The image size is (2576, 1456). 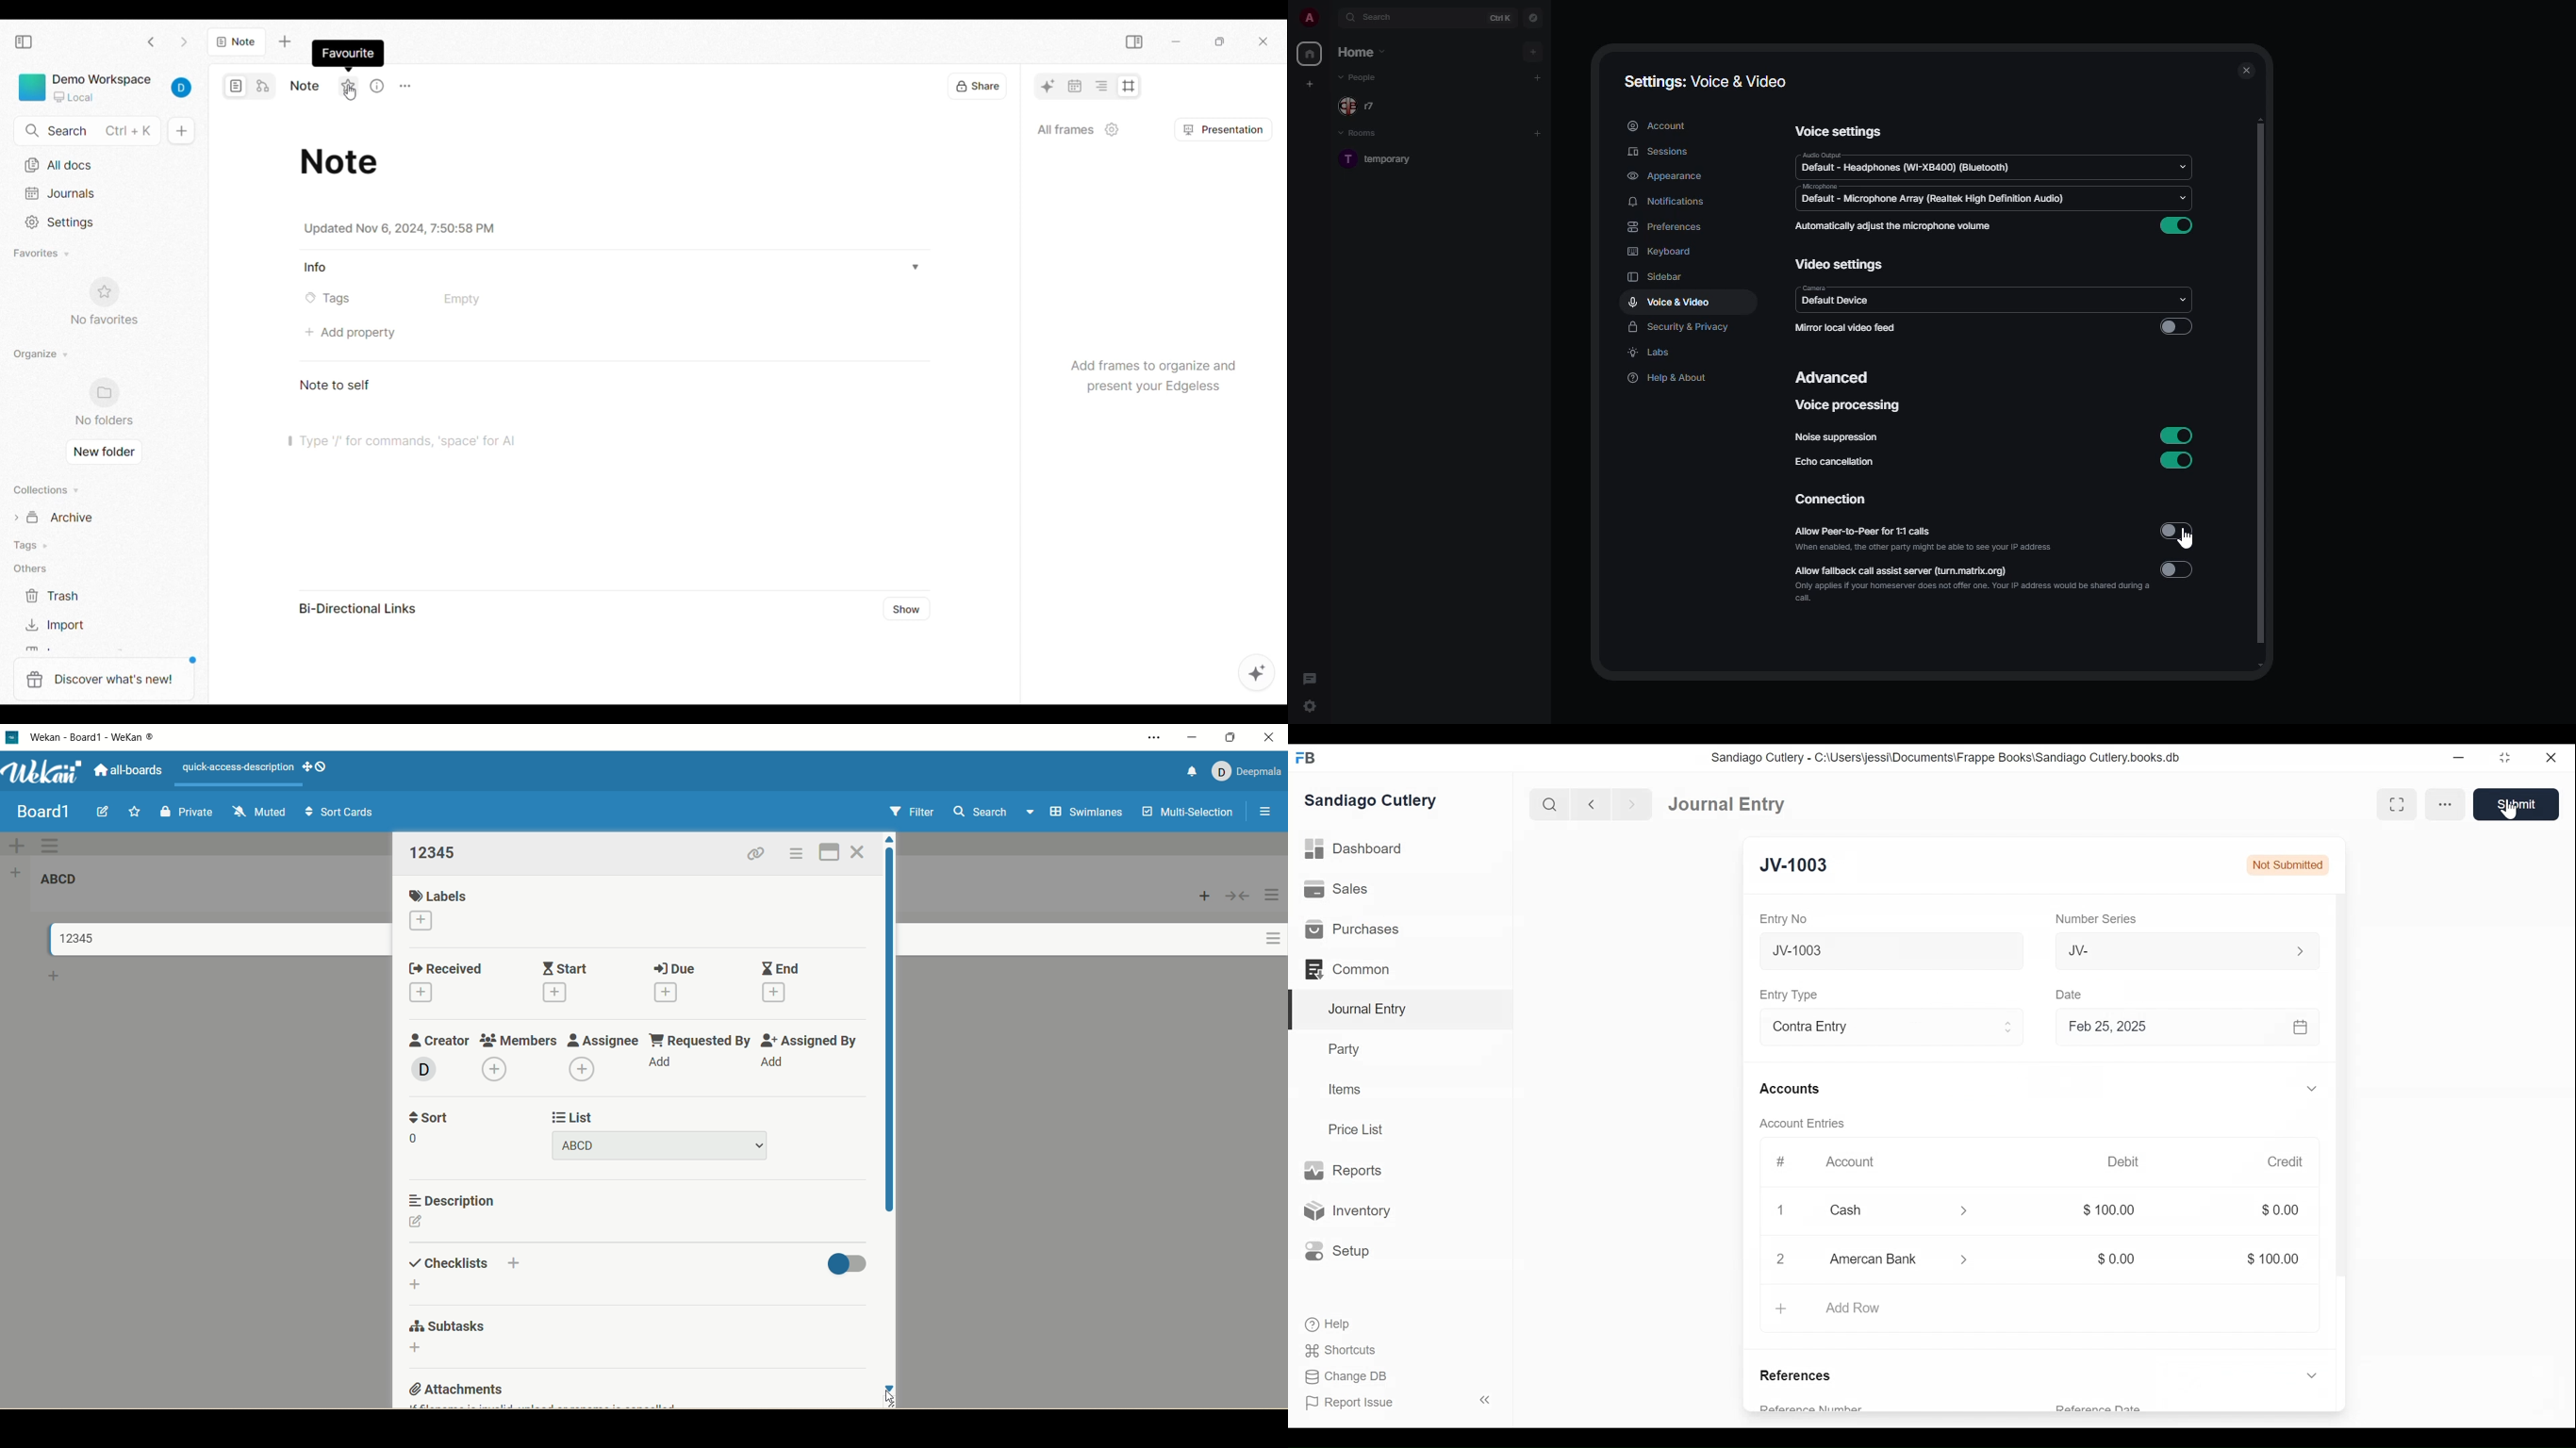 I want to click on preferences, so click(x=1665, y=226).